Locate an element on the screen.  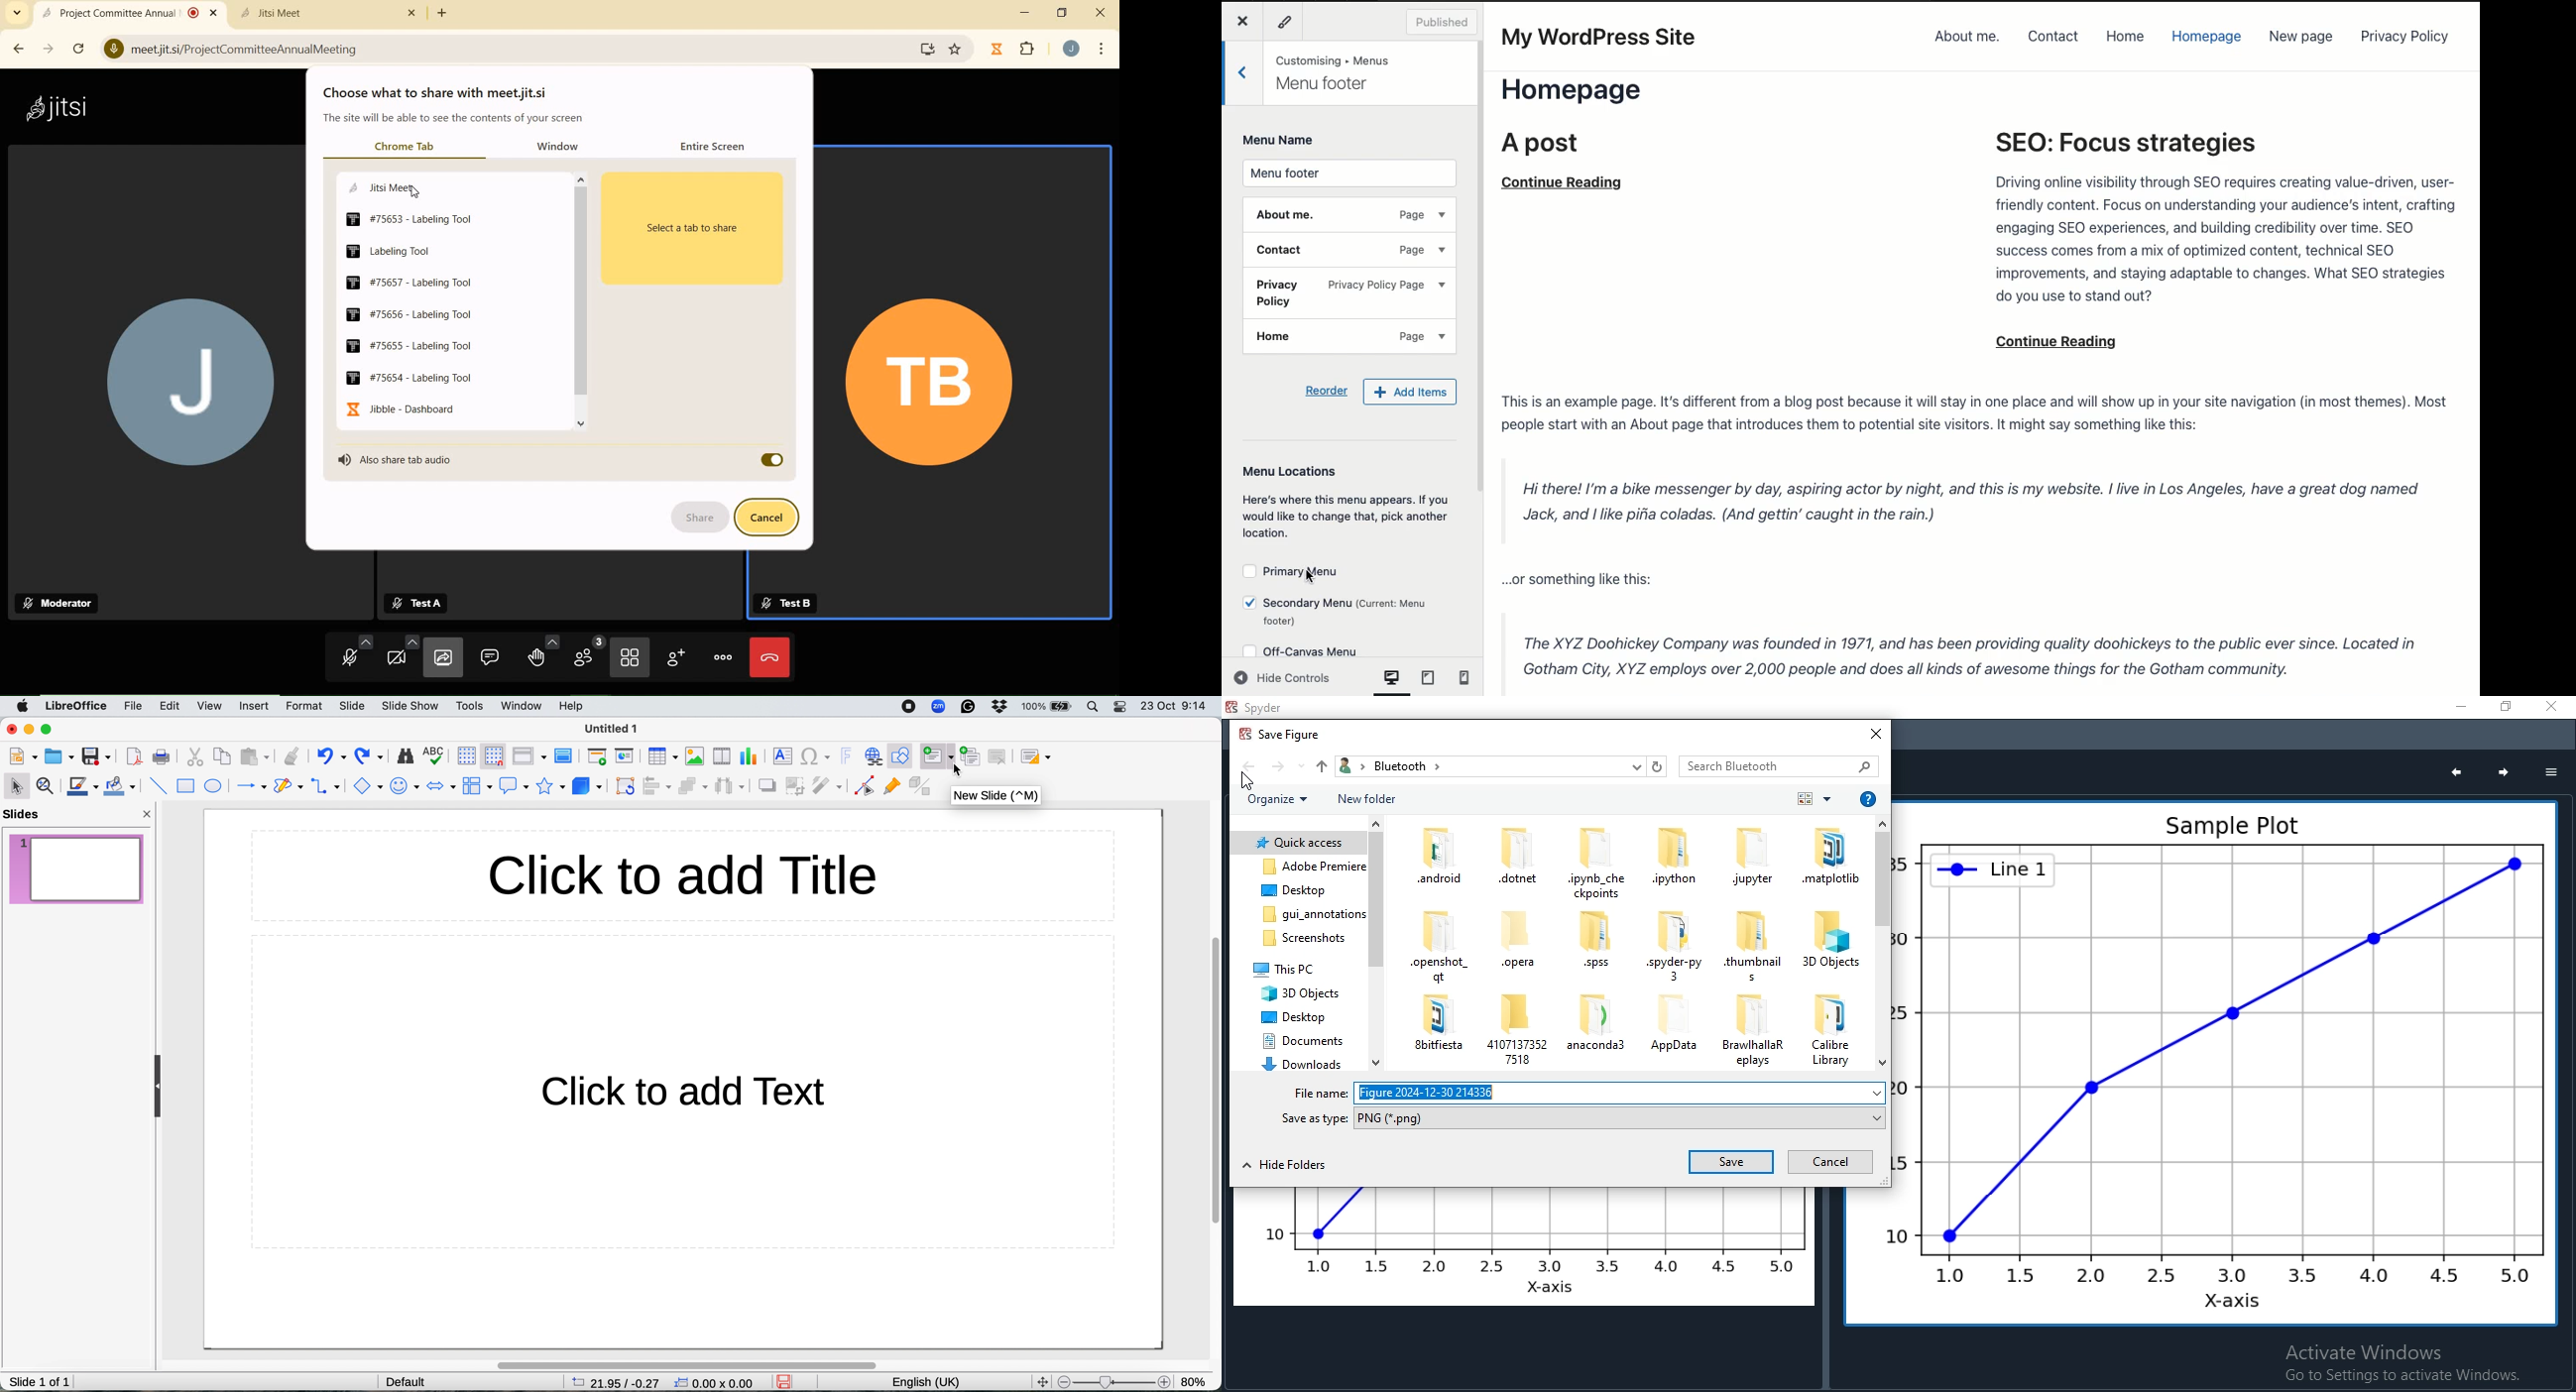
leave meting is located at coordinates (769, 657).